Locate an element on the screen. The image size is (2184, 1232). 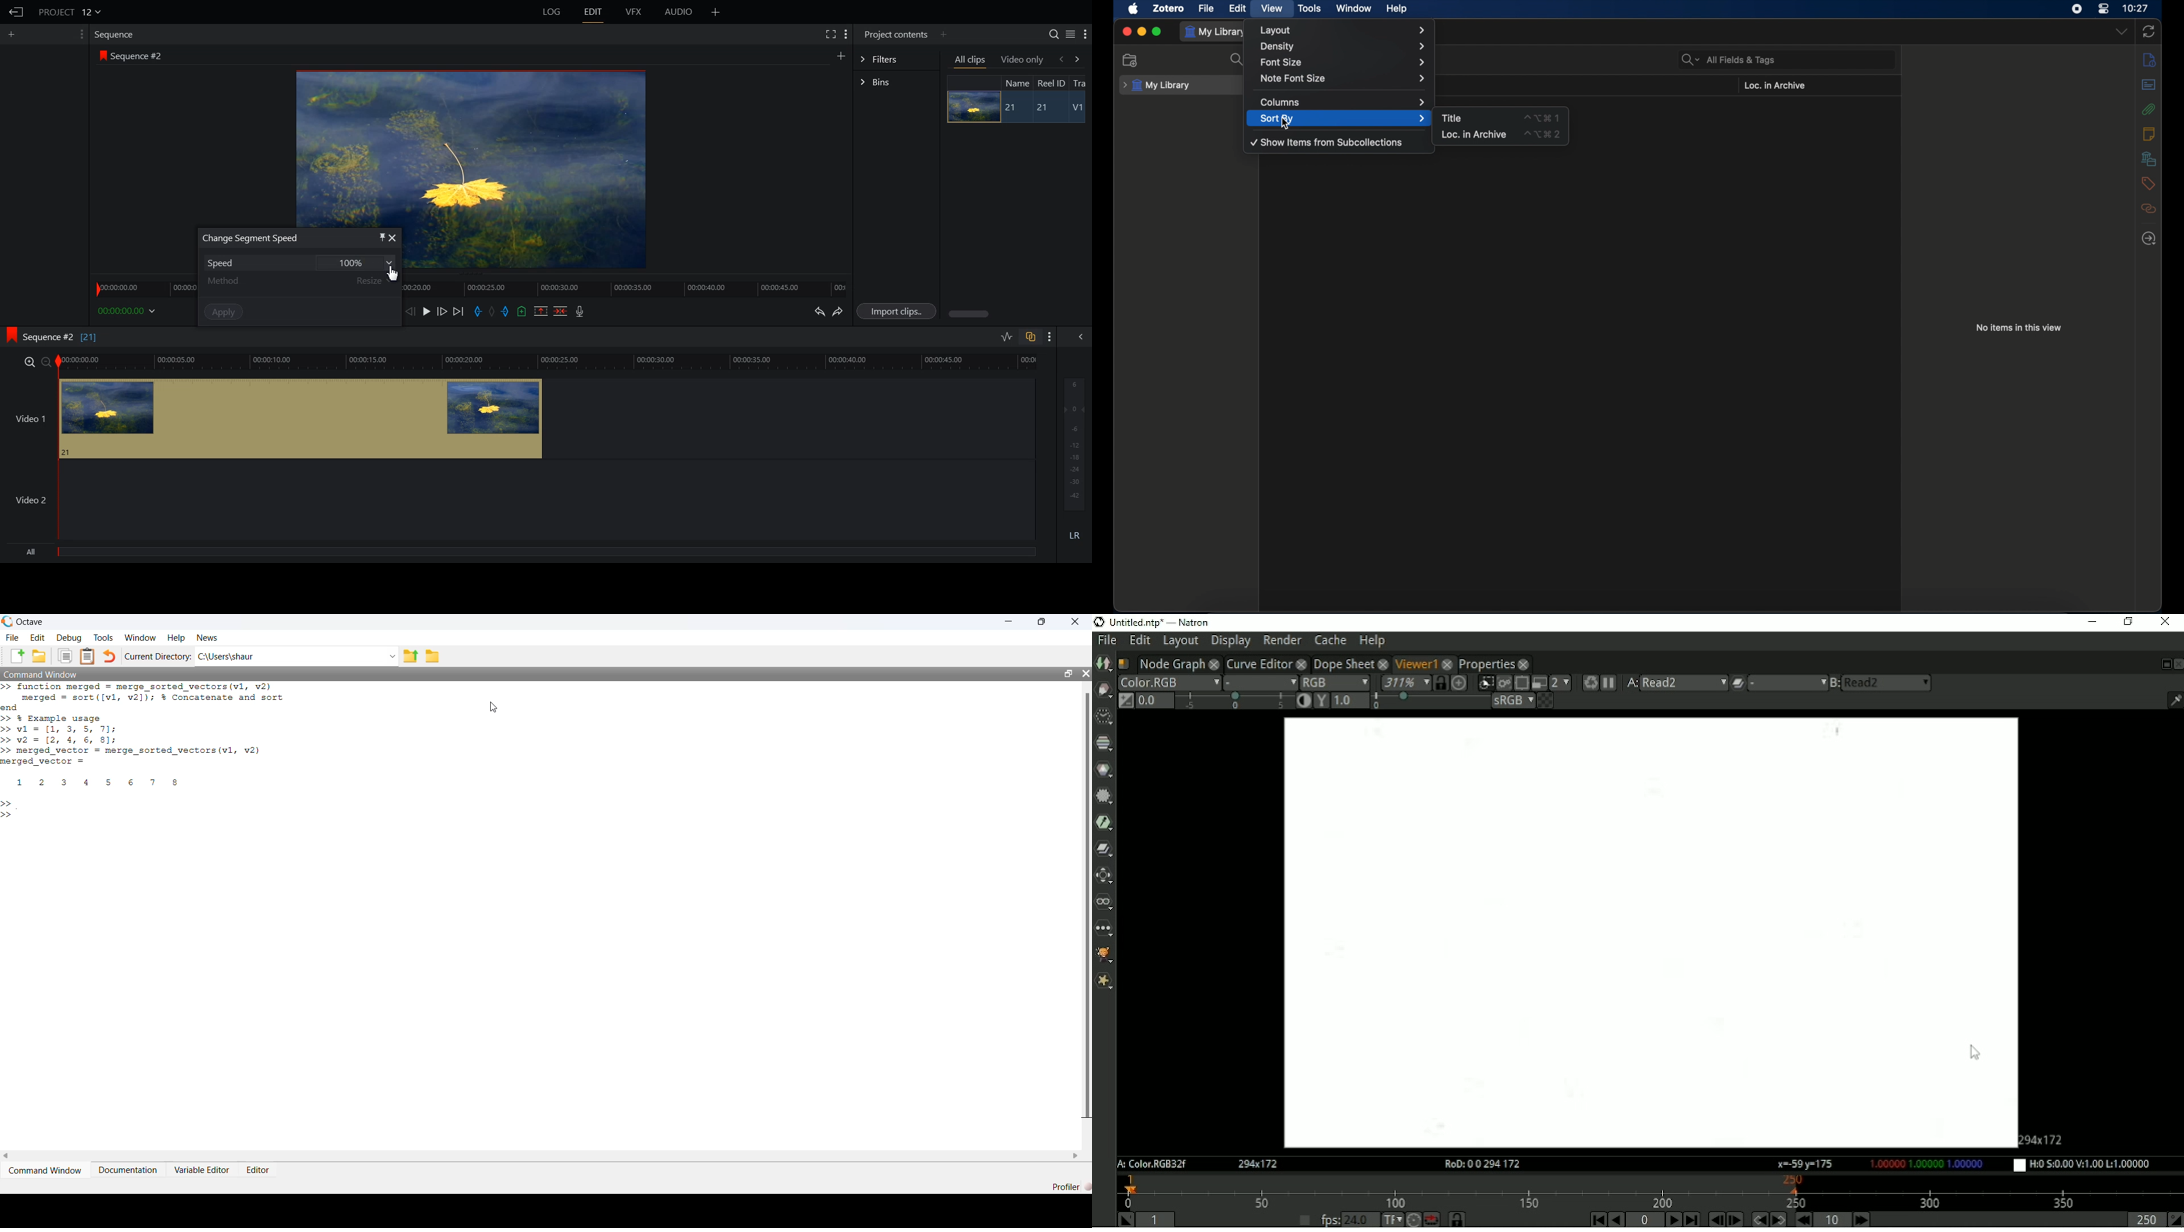
my library is located at coordinates (1156, 86).